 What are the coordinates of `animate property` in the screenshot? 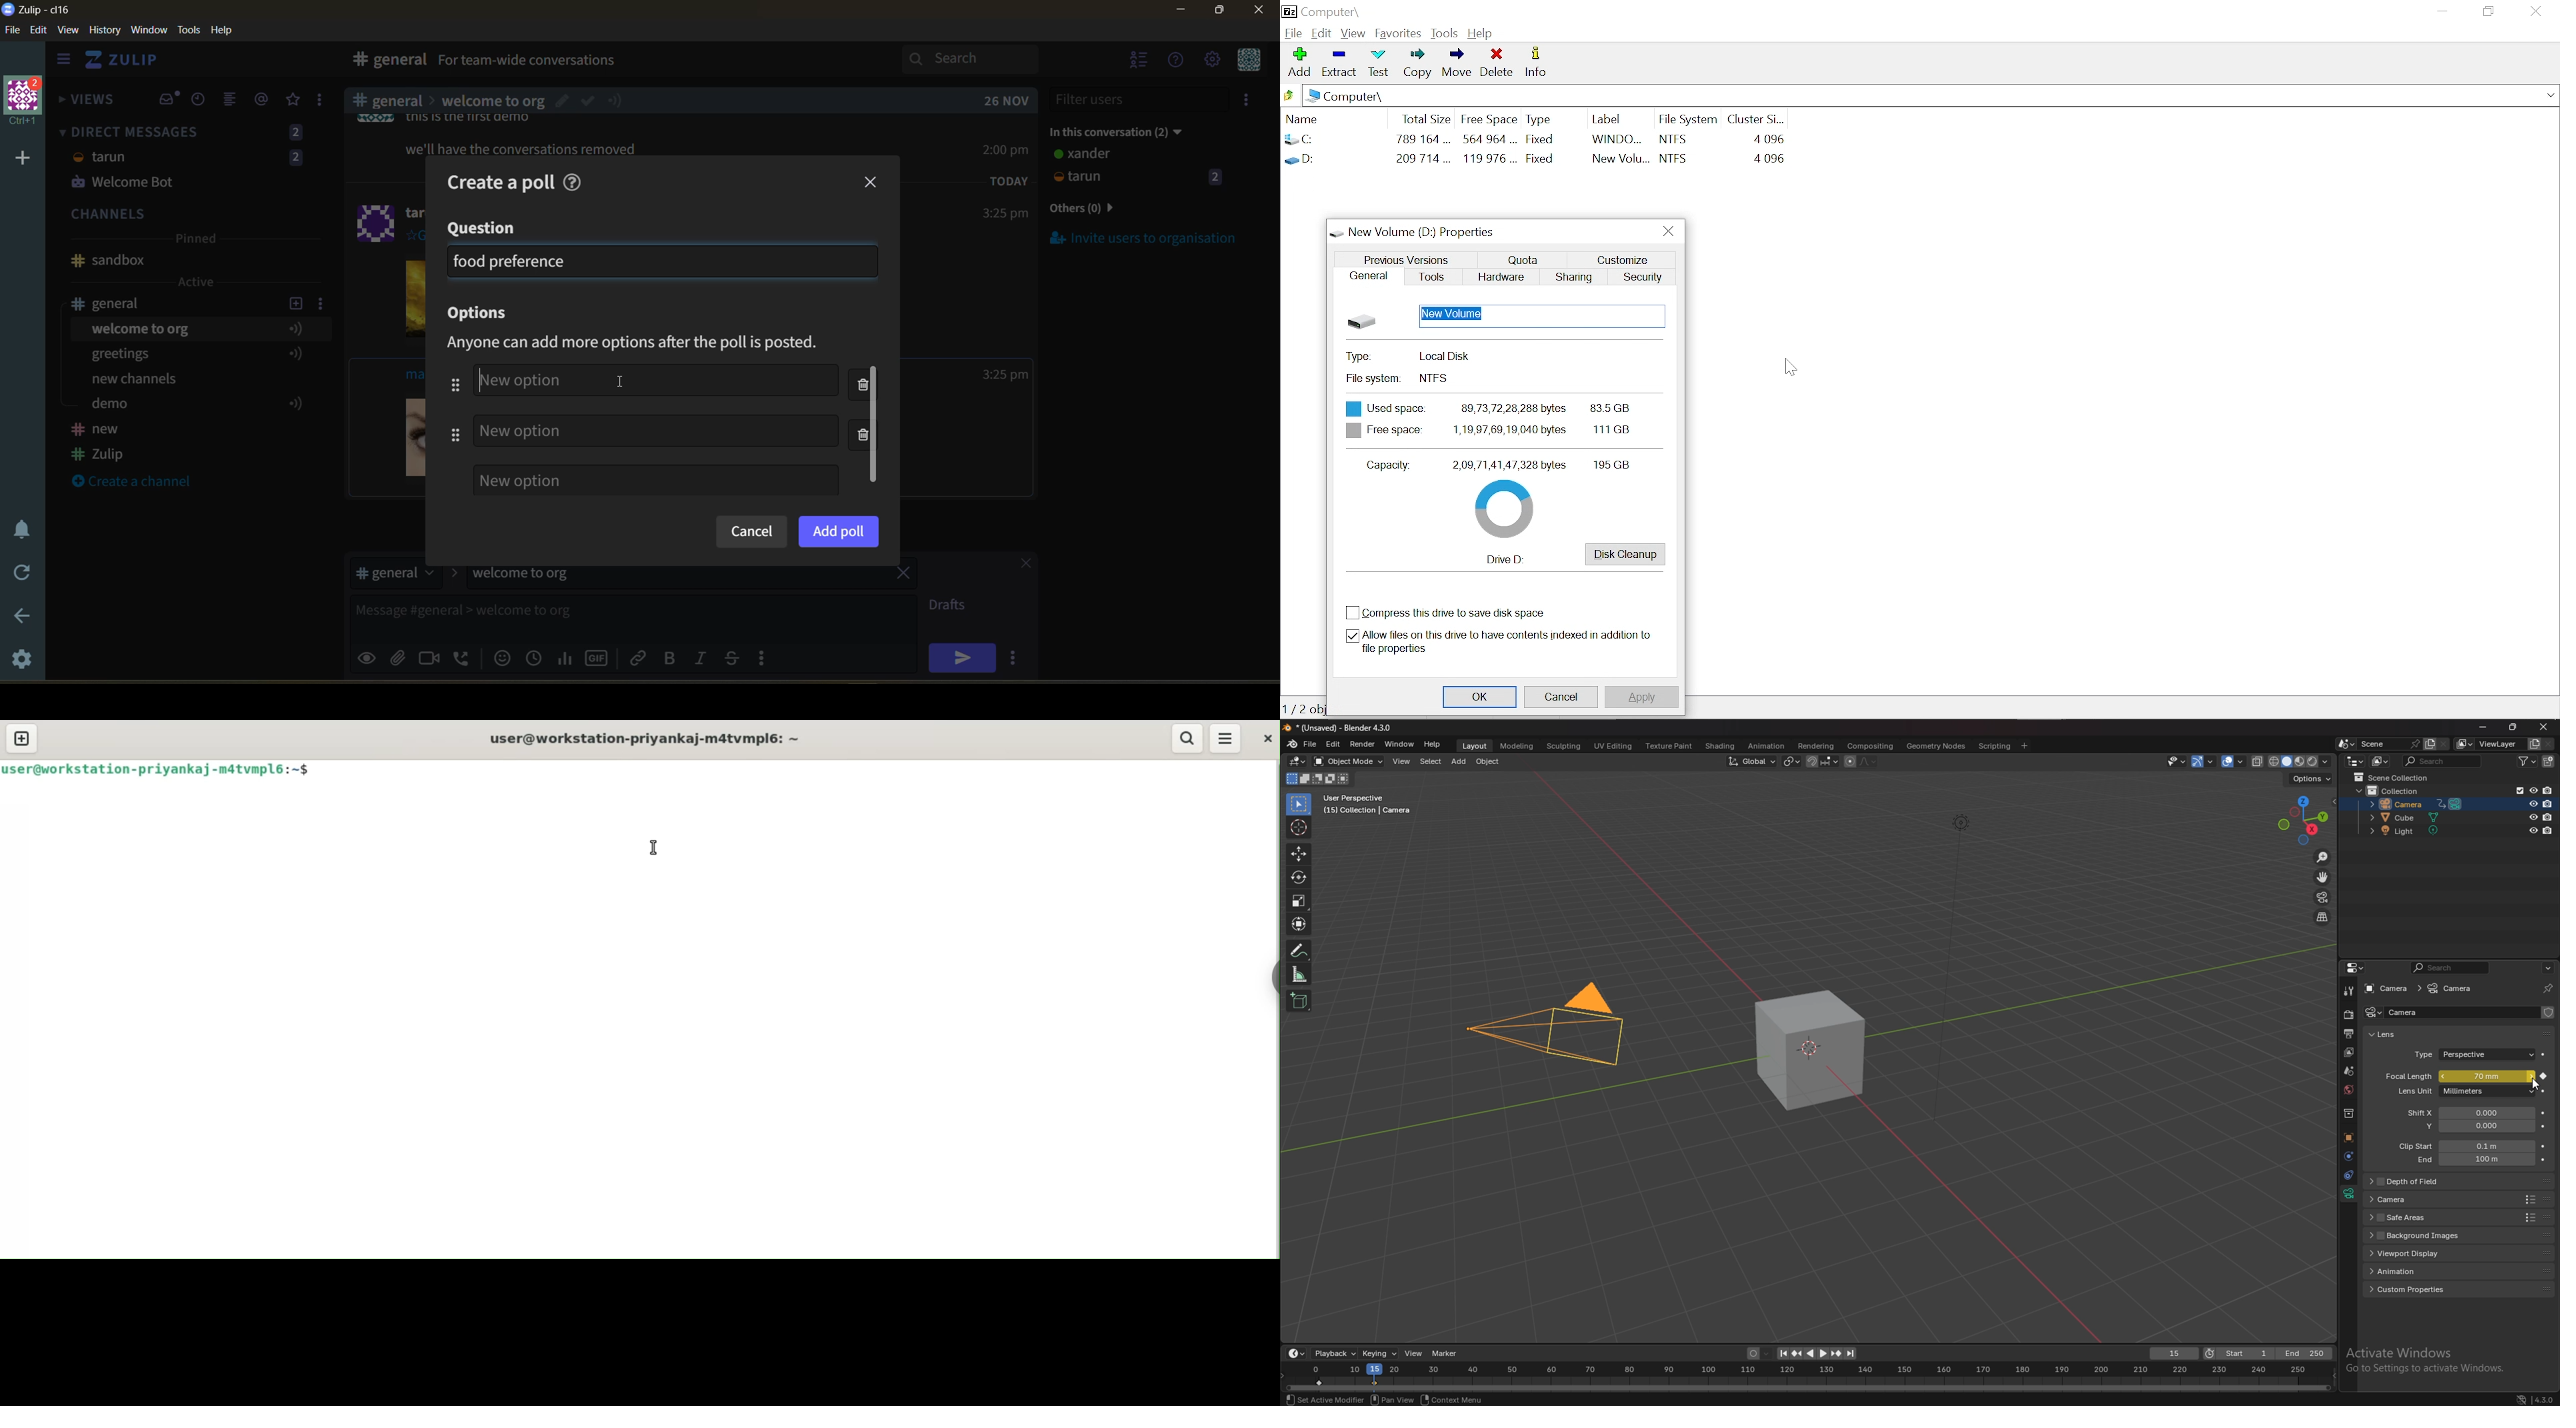 It's located at (2543, 1159).